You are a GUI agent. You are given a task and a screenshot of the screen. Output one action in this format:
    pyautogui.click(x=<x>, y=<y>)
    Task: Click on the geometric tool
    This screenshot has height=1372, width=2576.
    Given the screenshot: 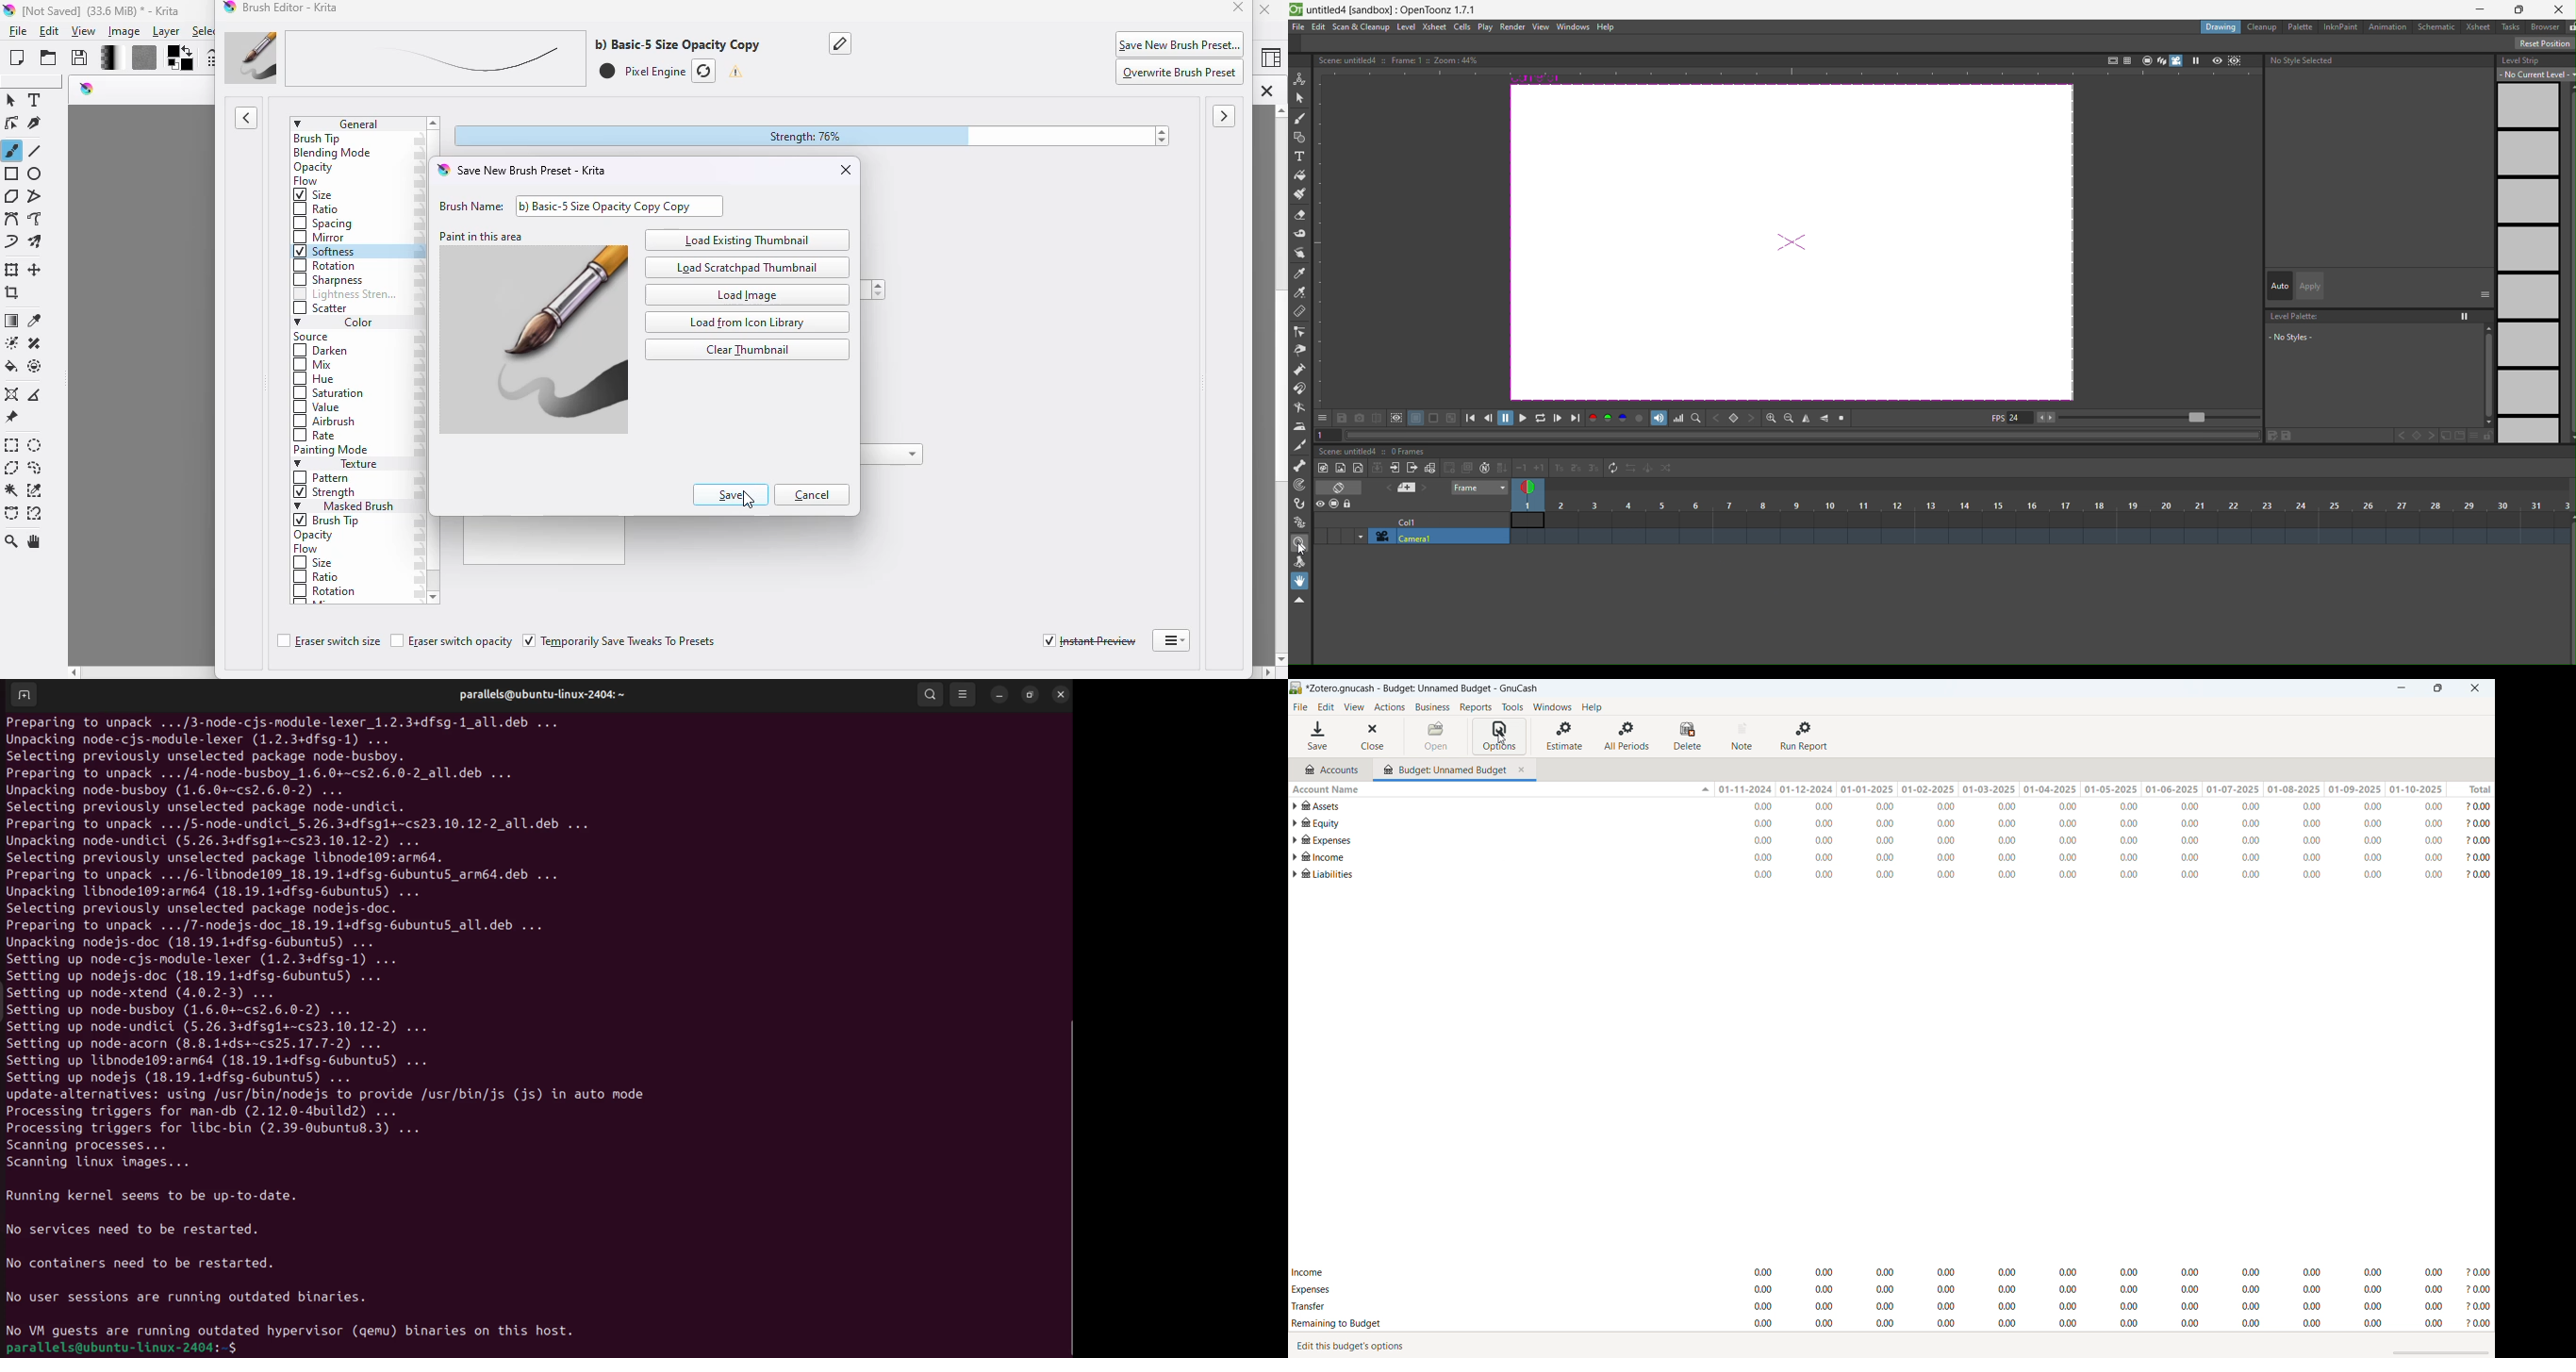 What is the action you would take?
    pyautogui.click(x=1300, y=137)
    